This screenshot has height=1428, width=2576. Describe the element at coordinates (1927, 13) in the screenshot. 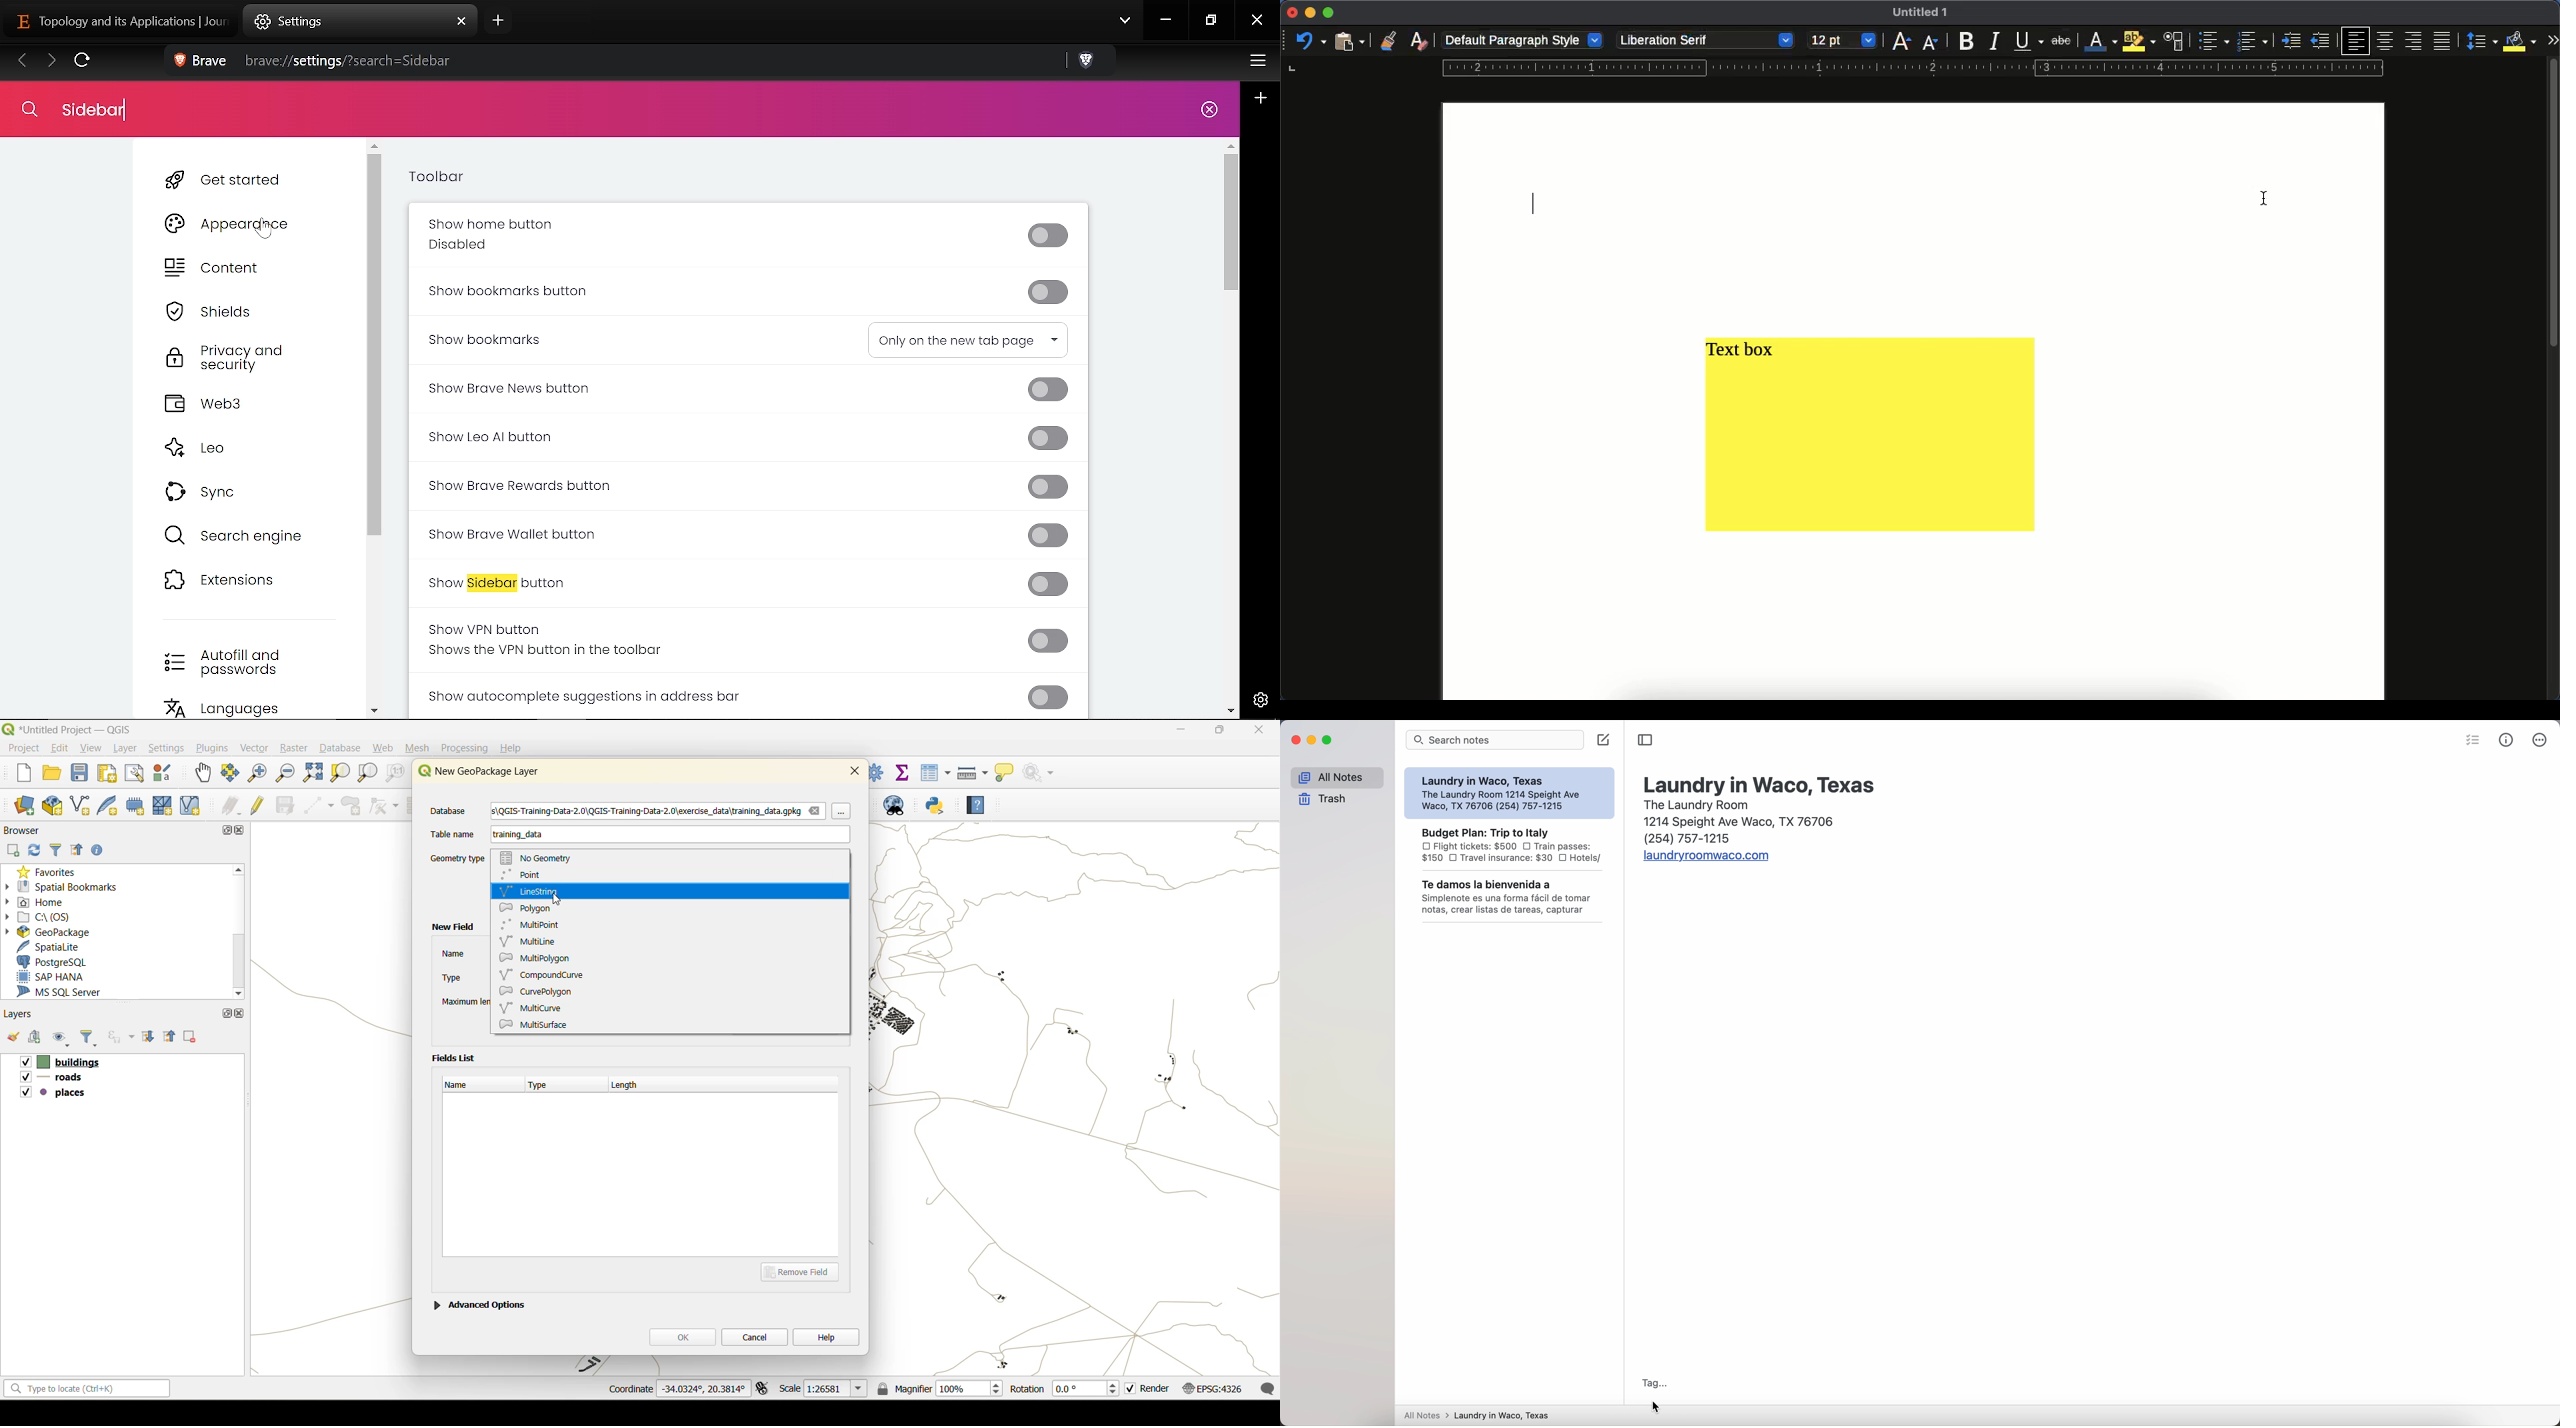

I see `UNTITLED 1` at that location.